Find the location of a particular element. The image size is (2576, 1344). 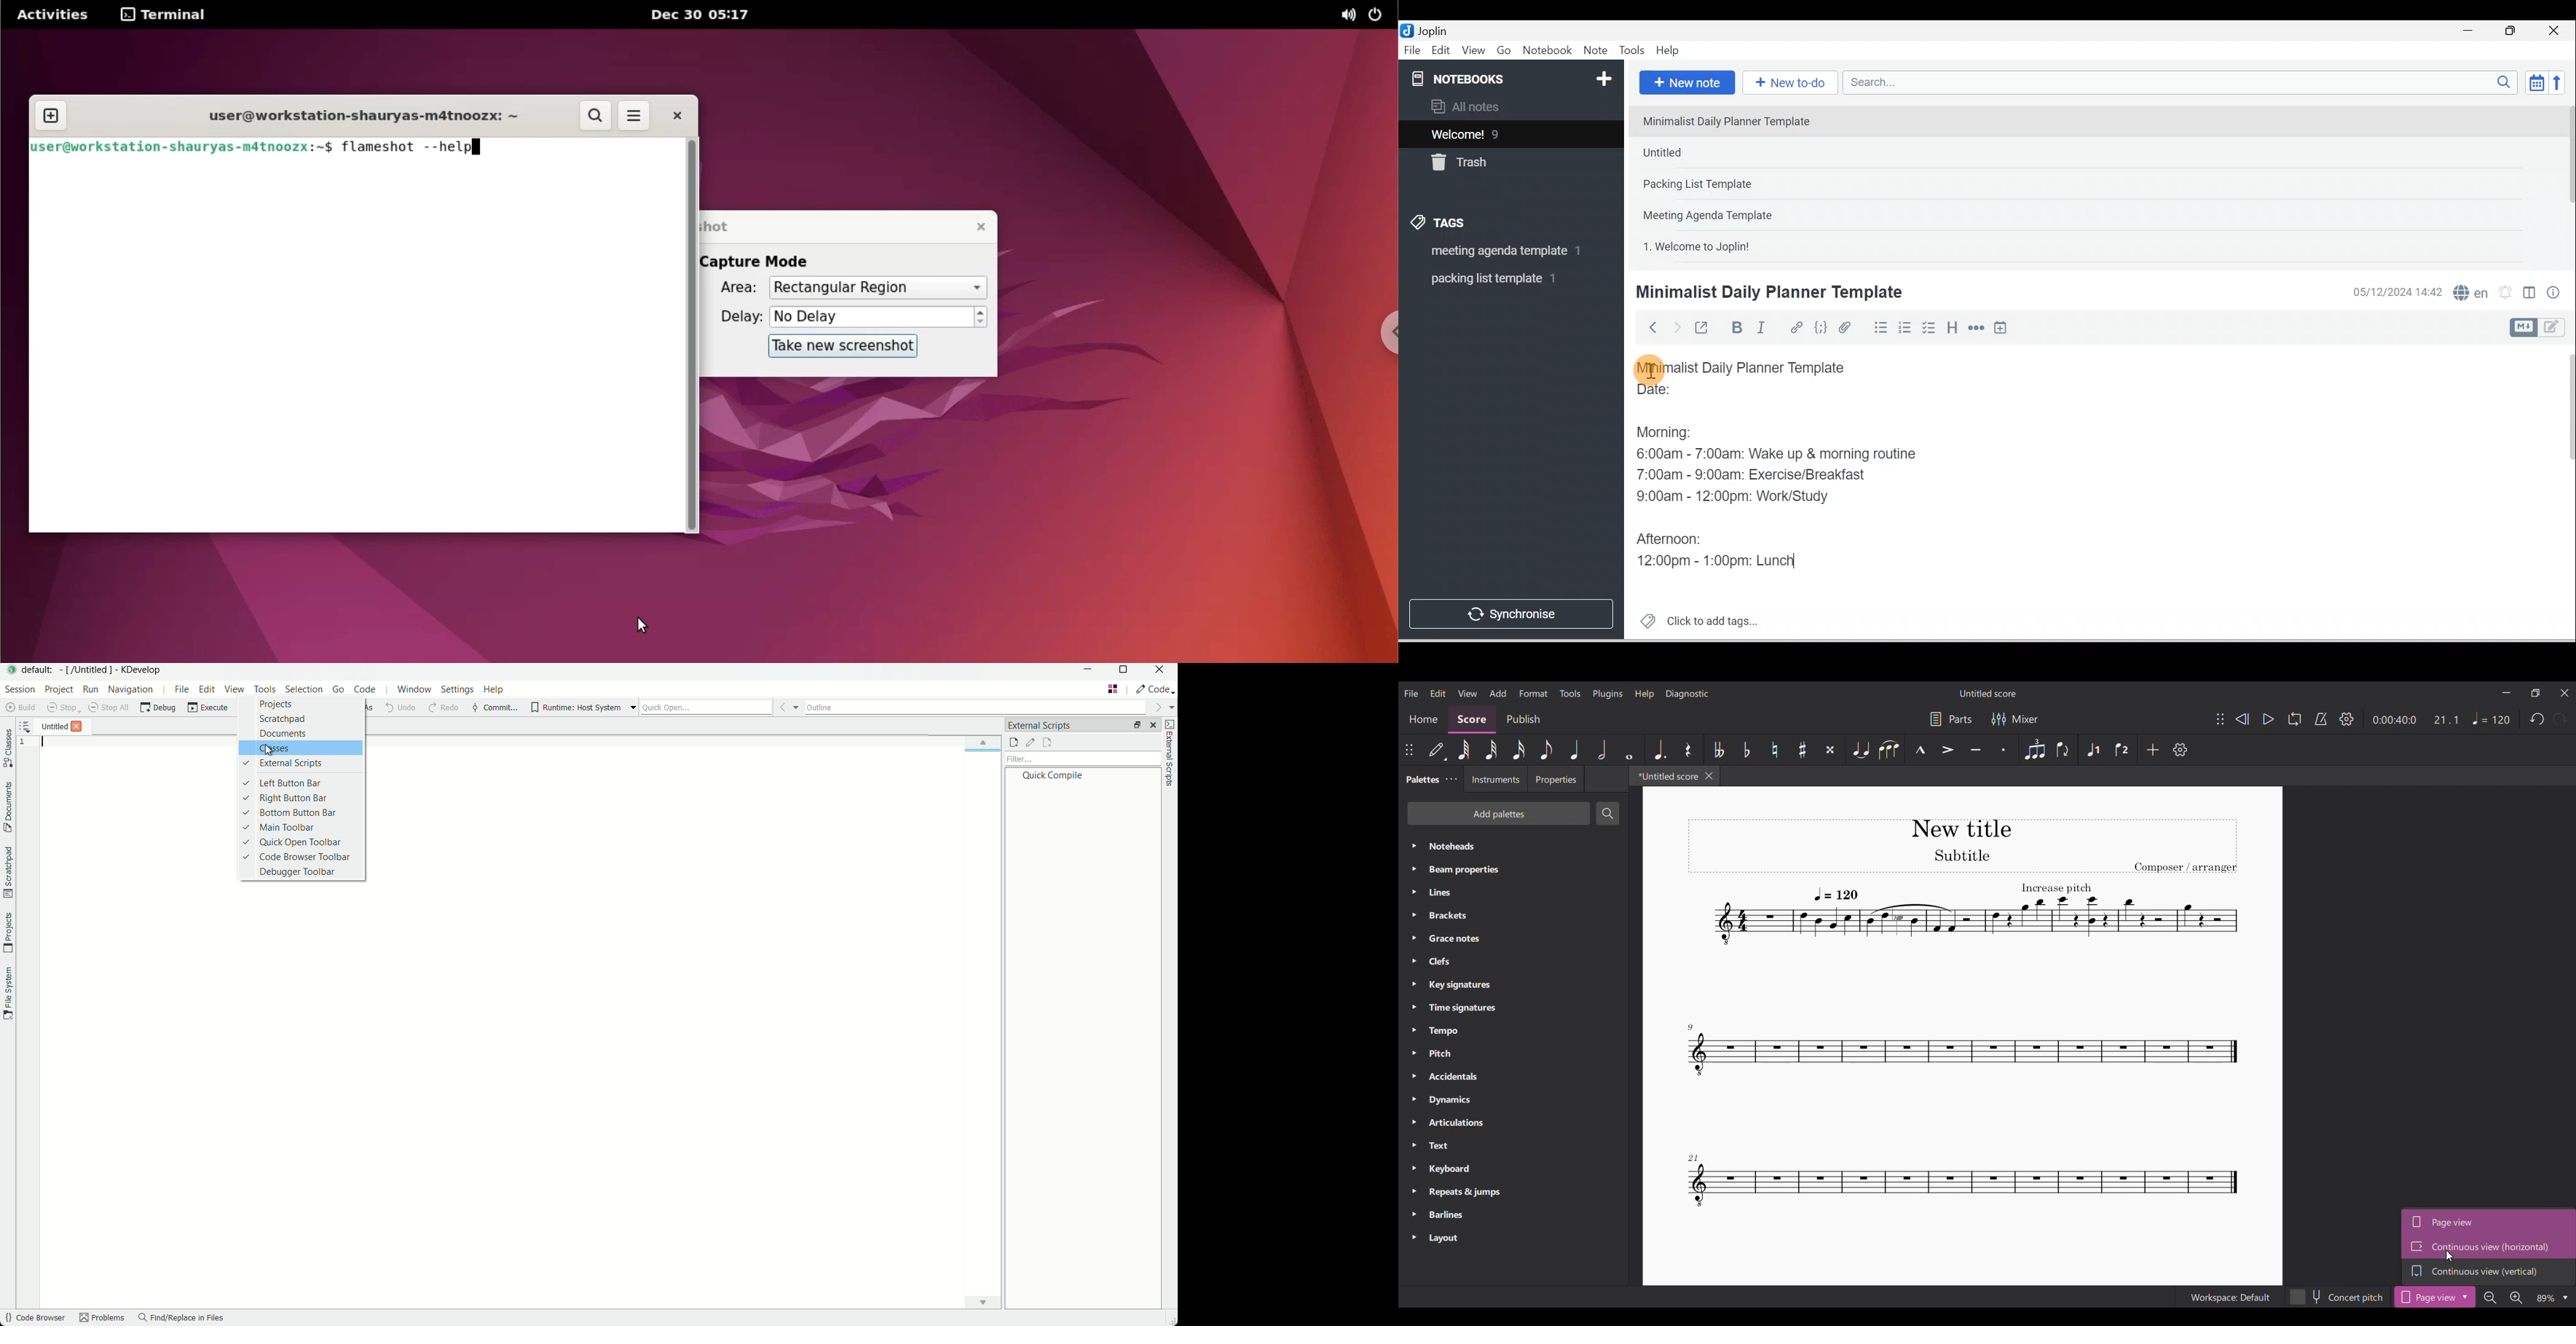

Note 1 is located at coordinates (1735, 120).